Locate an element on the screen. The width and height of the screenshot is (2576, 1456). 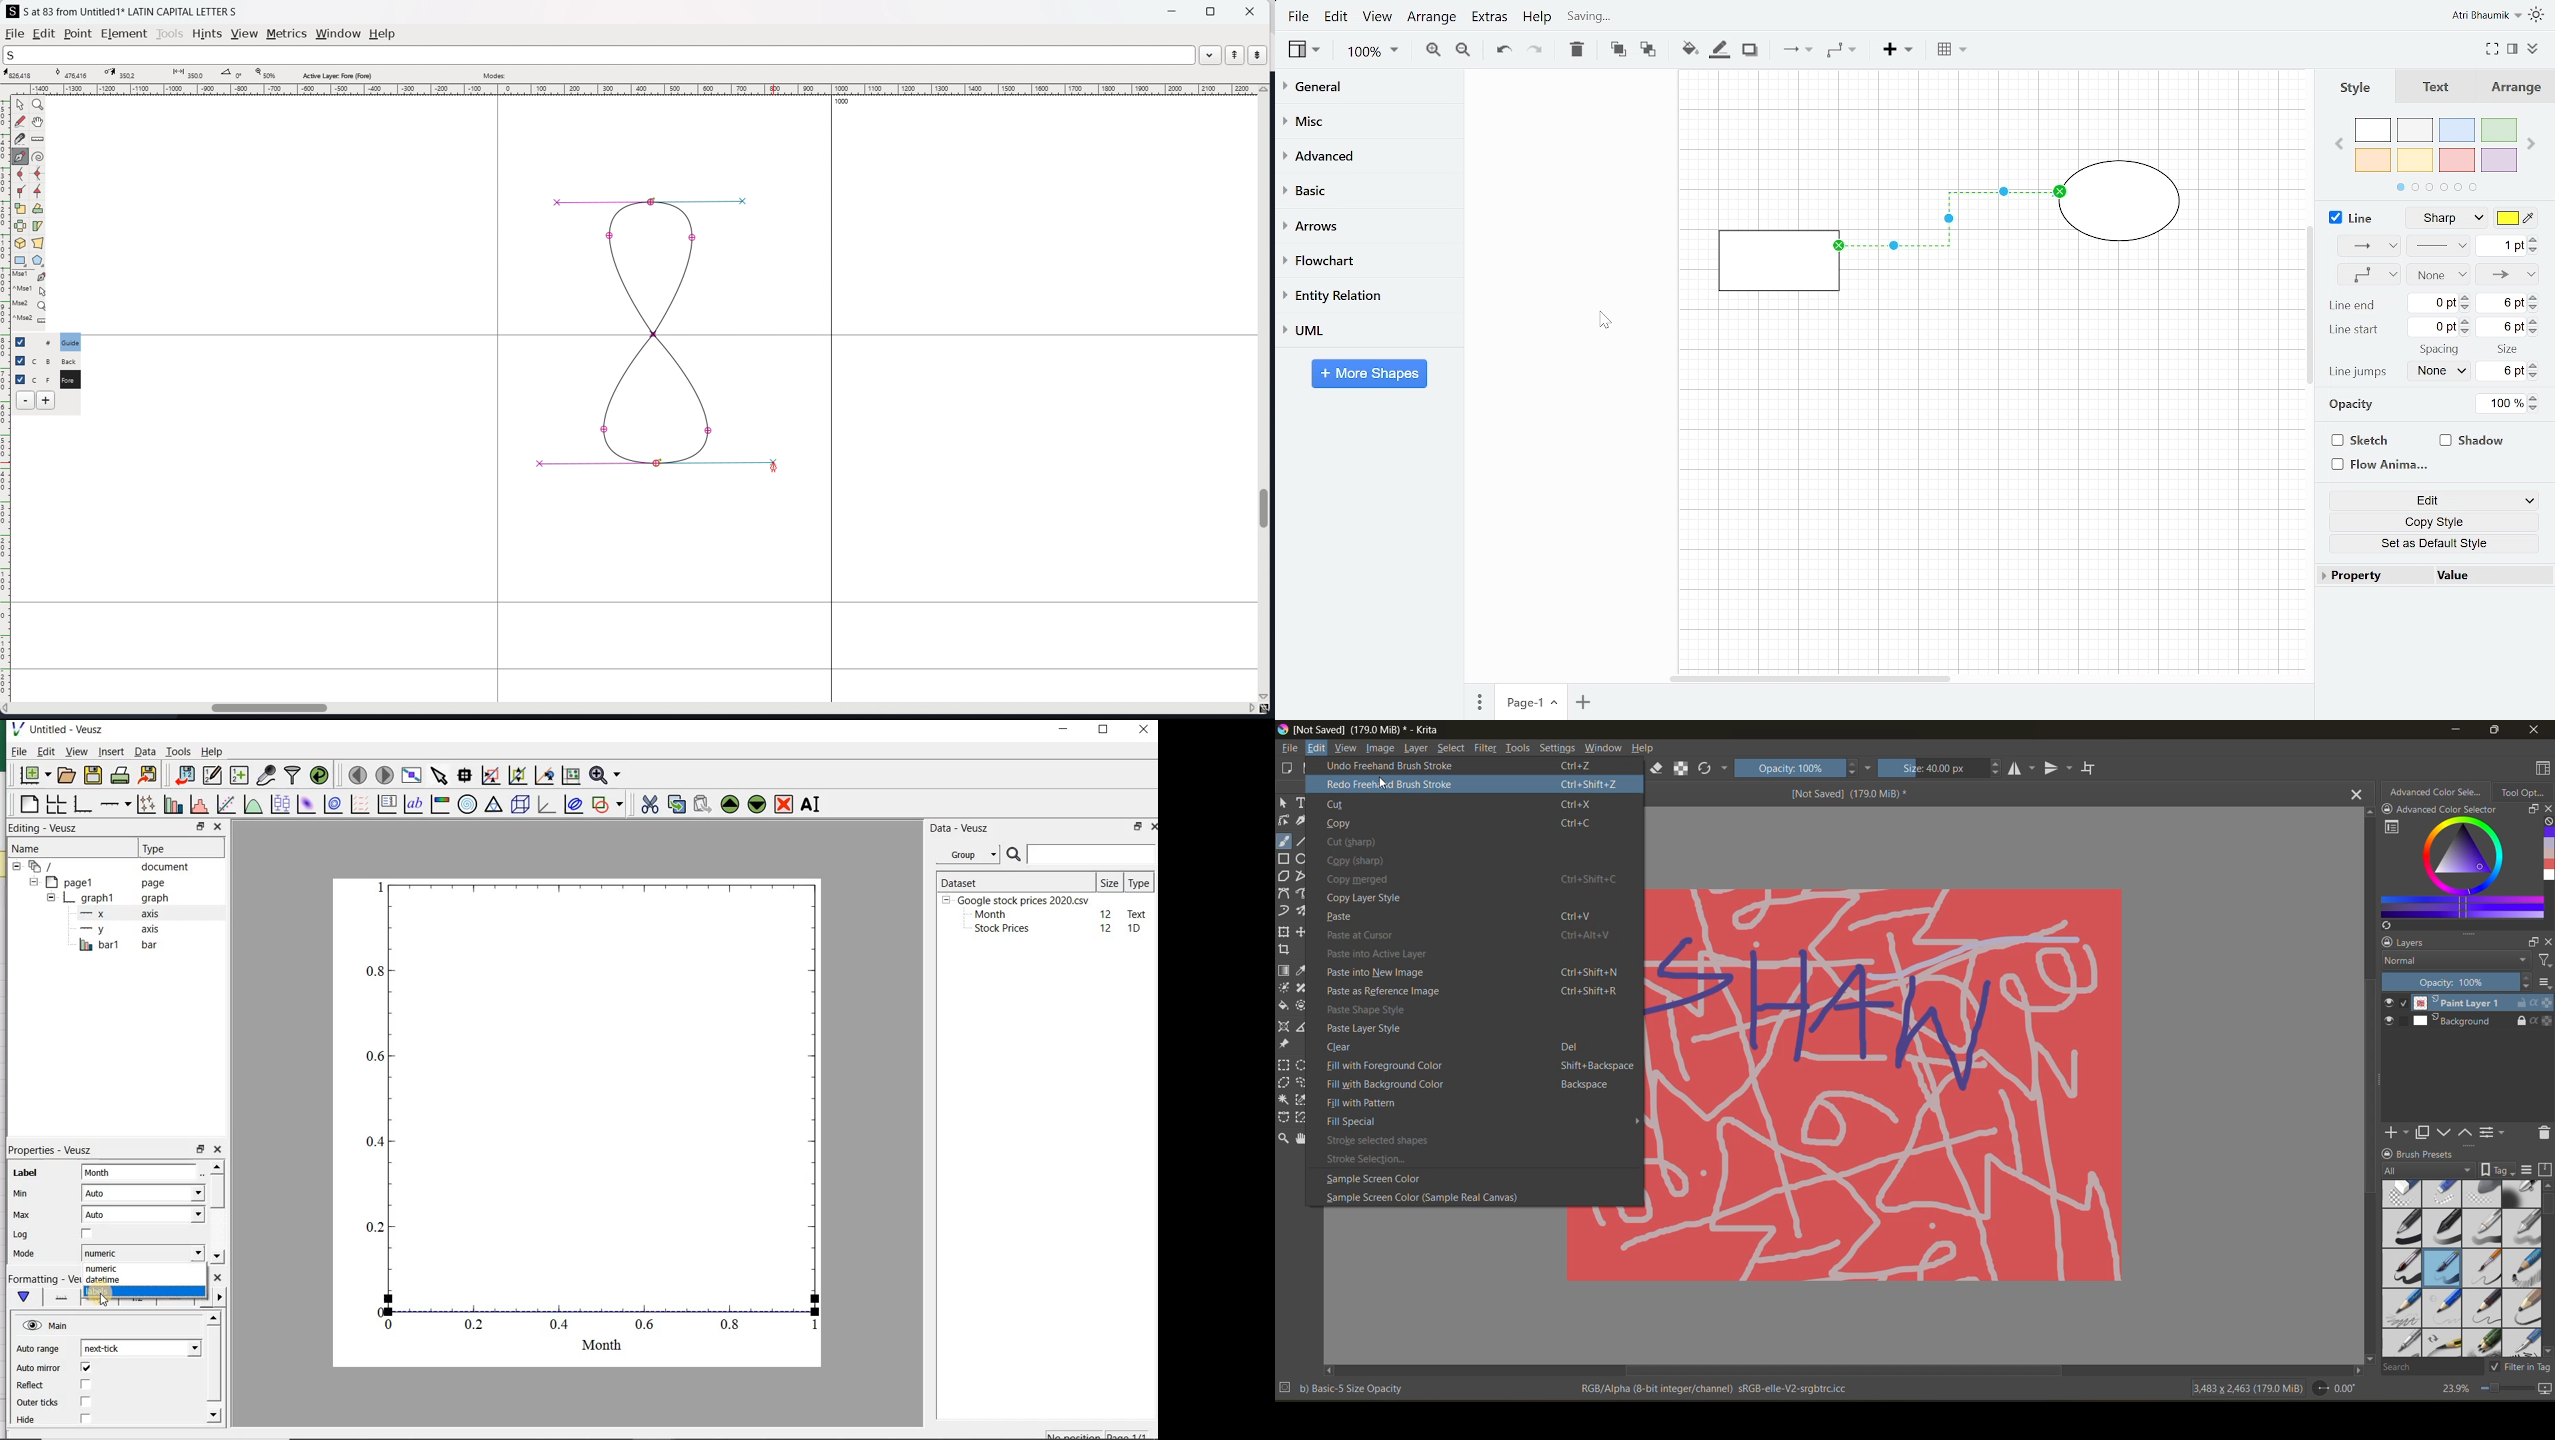
Current line jumps is located at coordinates (2438, 371).